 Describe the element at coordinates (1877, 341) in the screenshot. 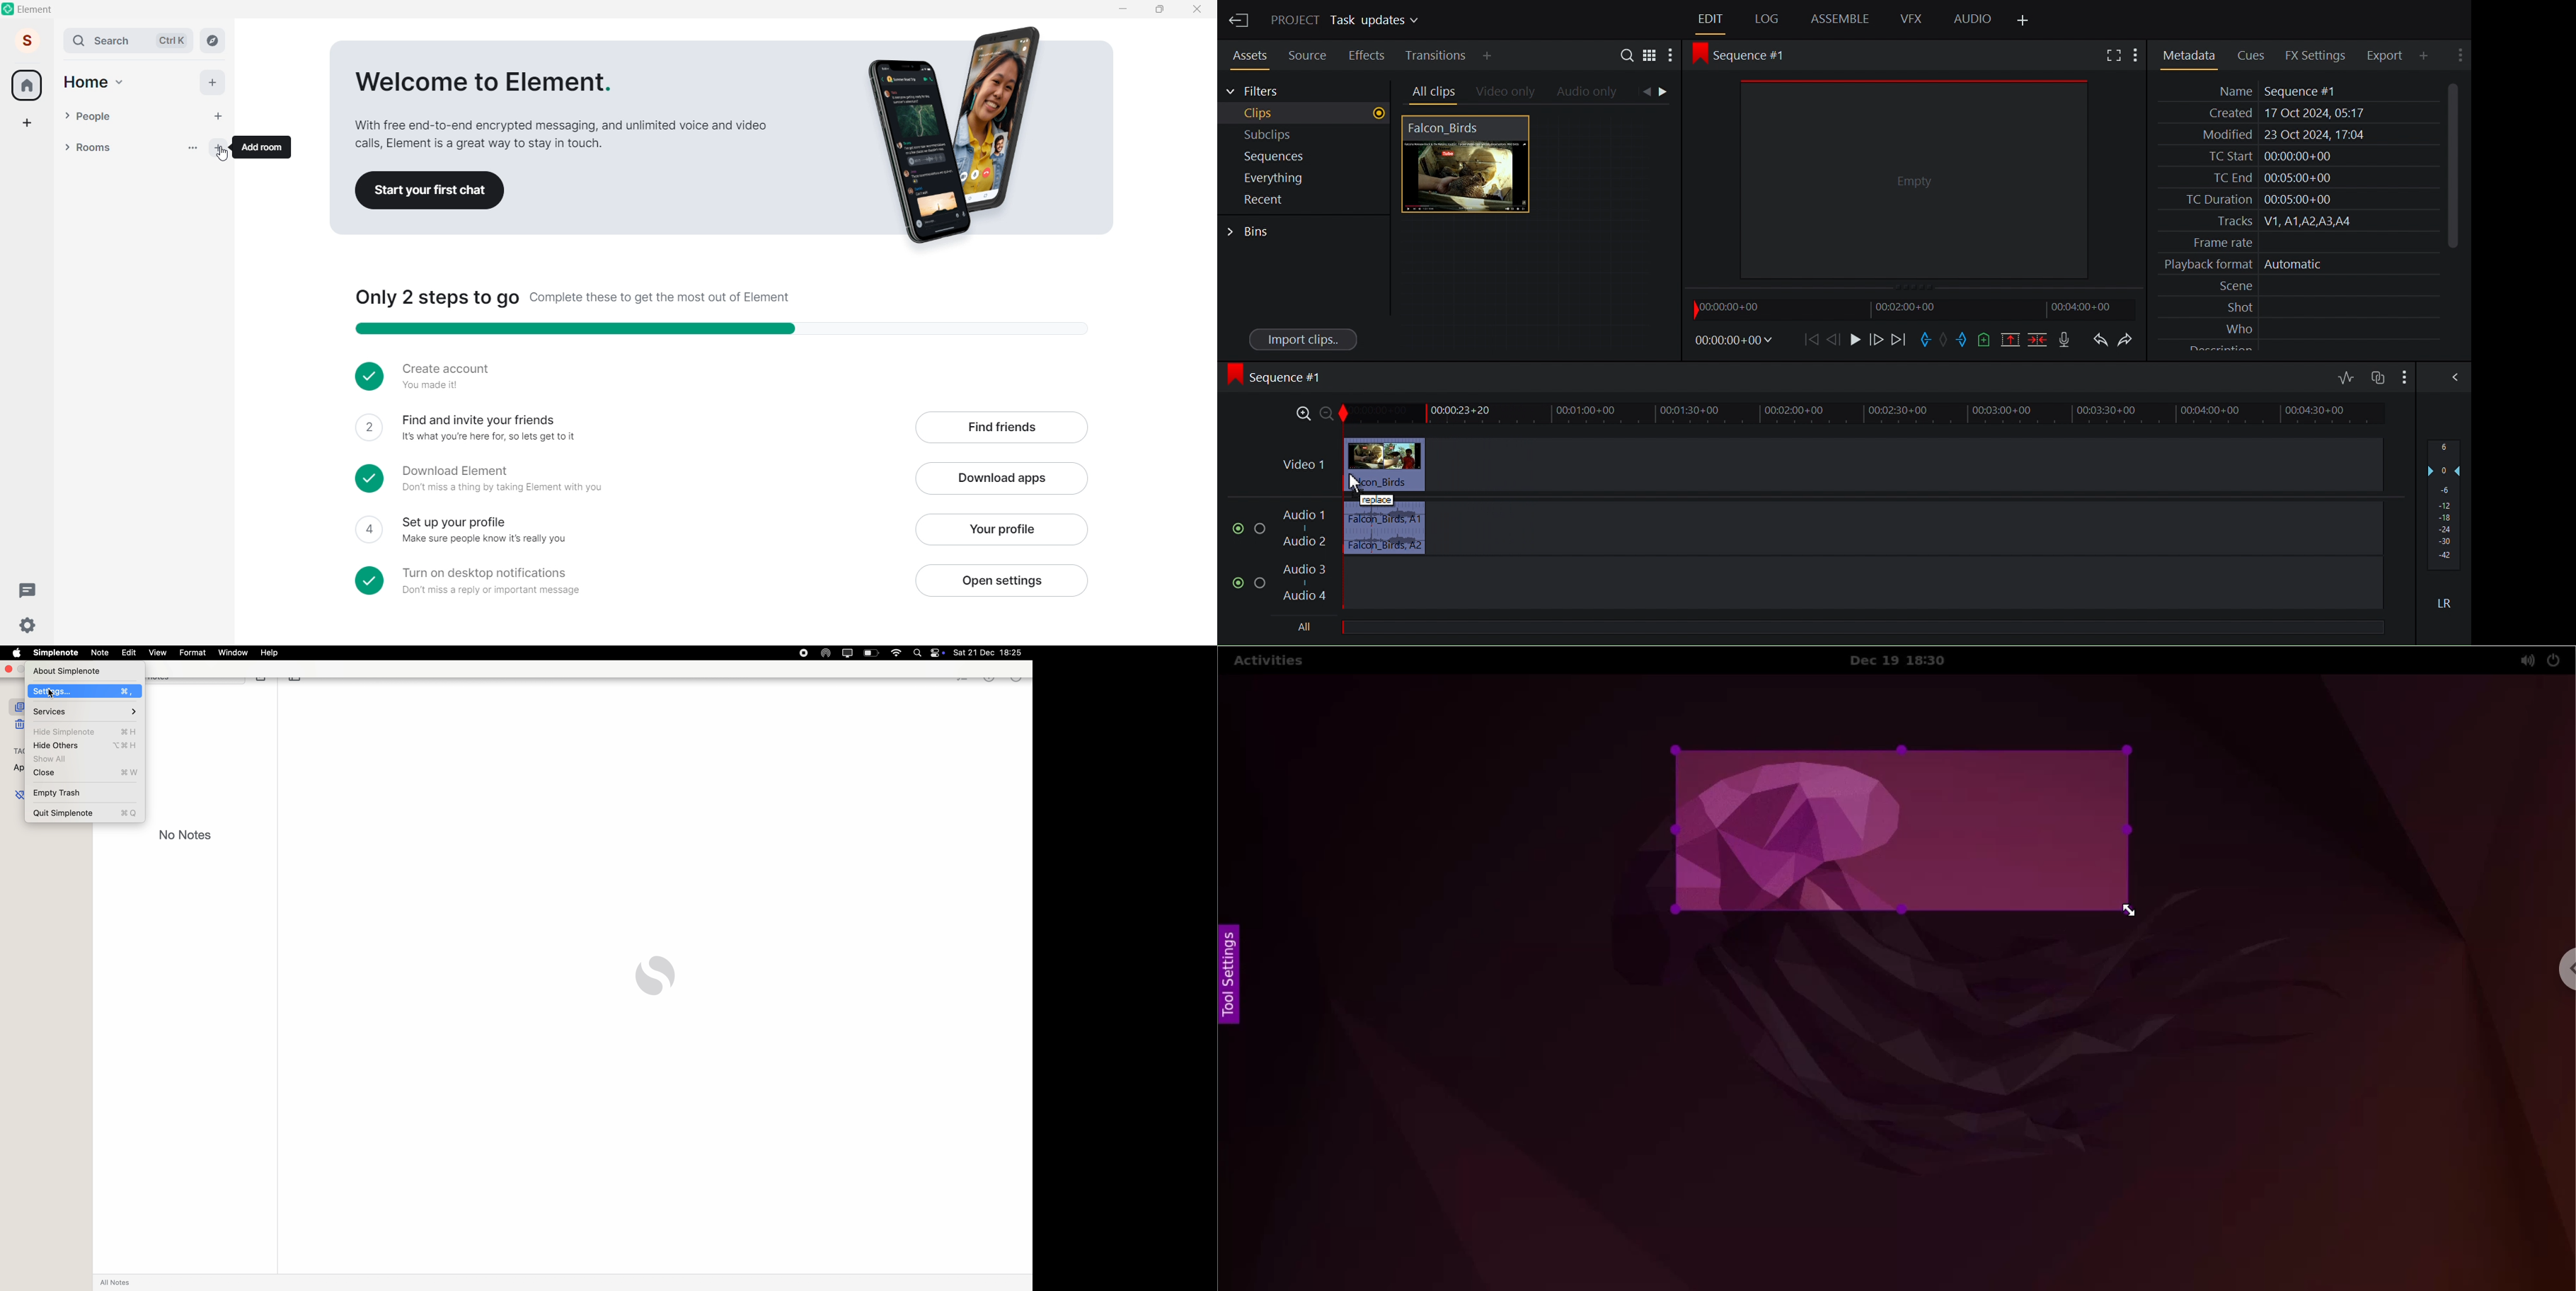

I see `Nudge one frame back` at that location.